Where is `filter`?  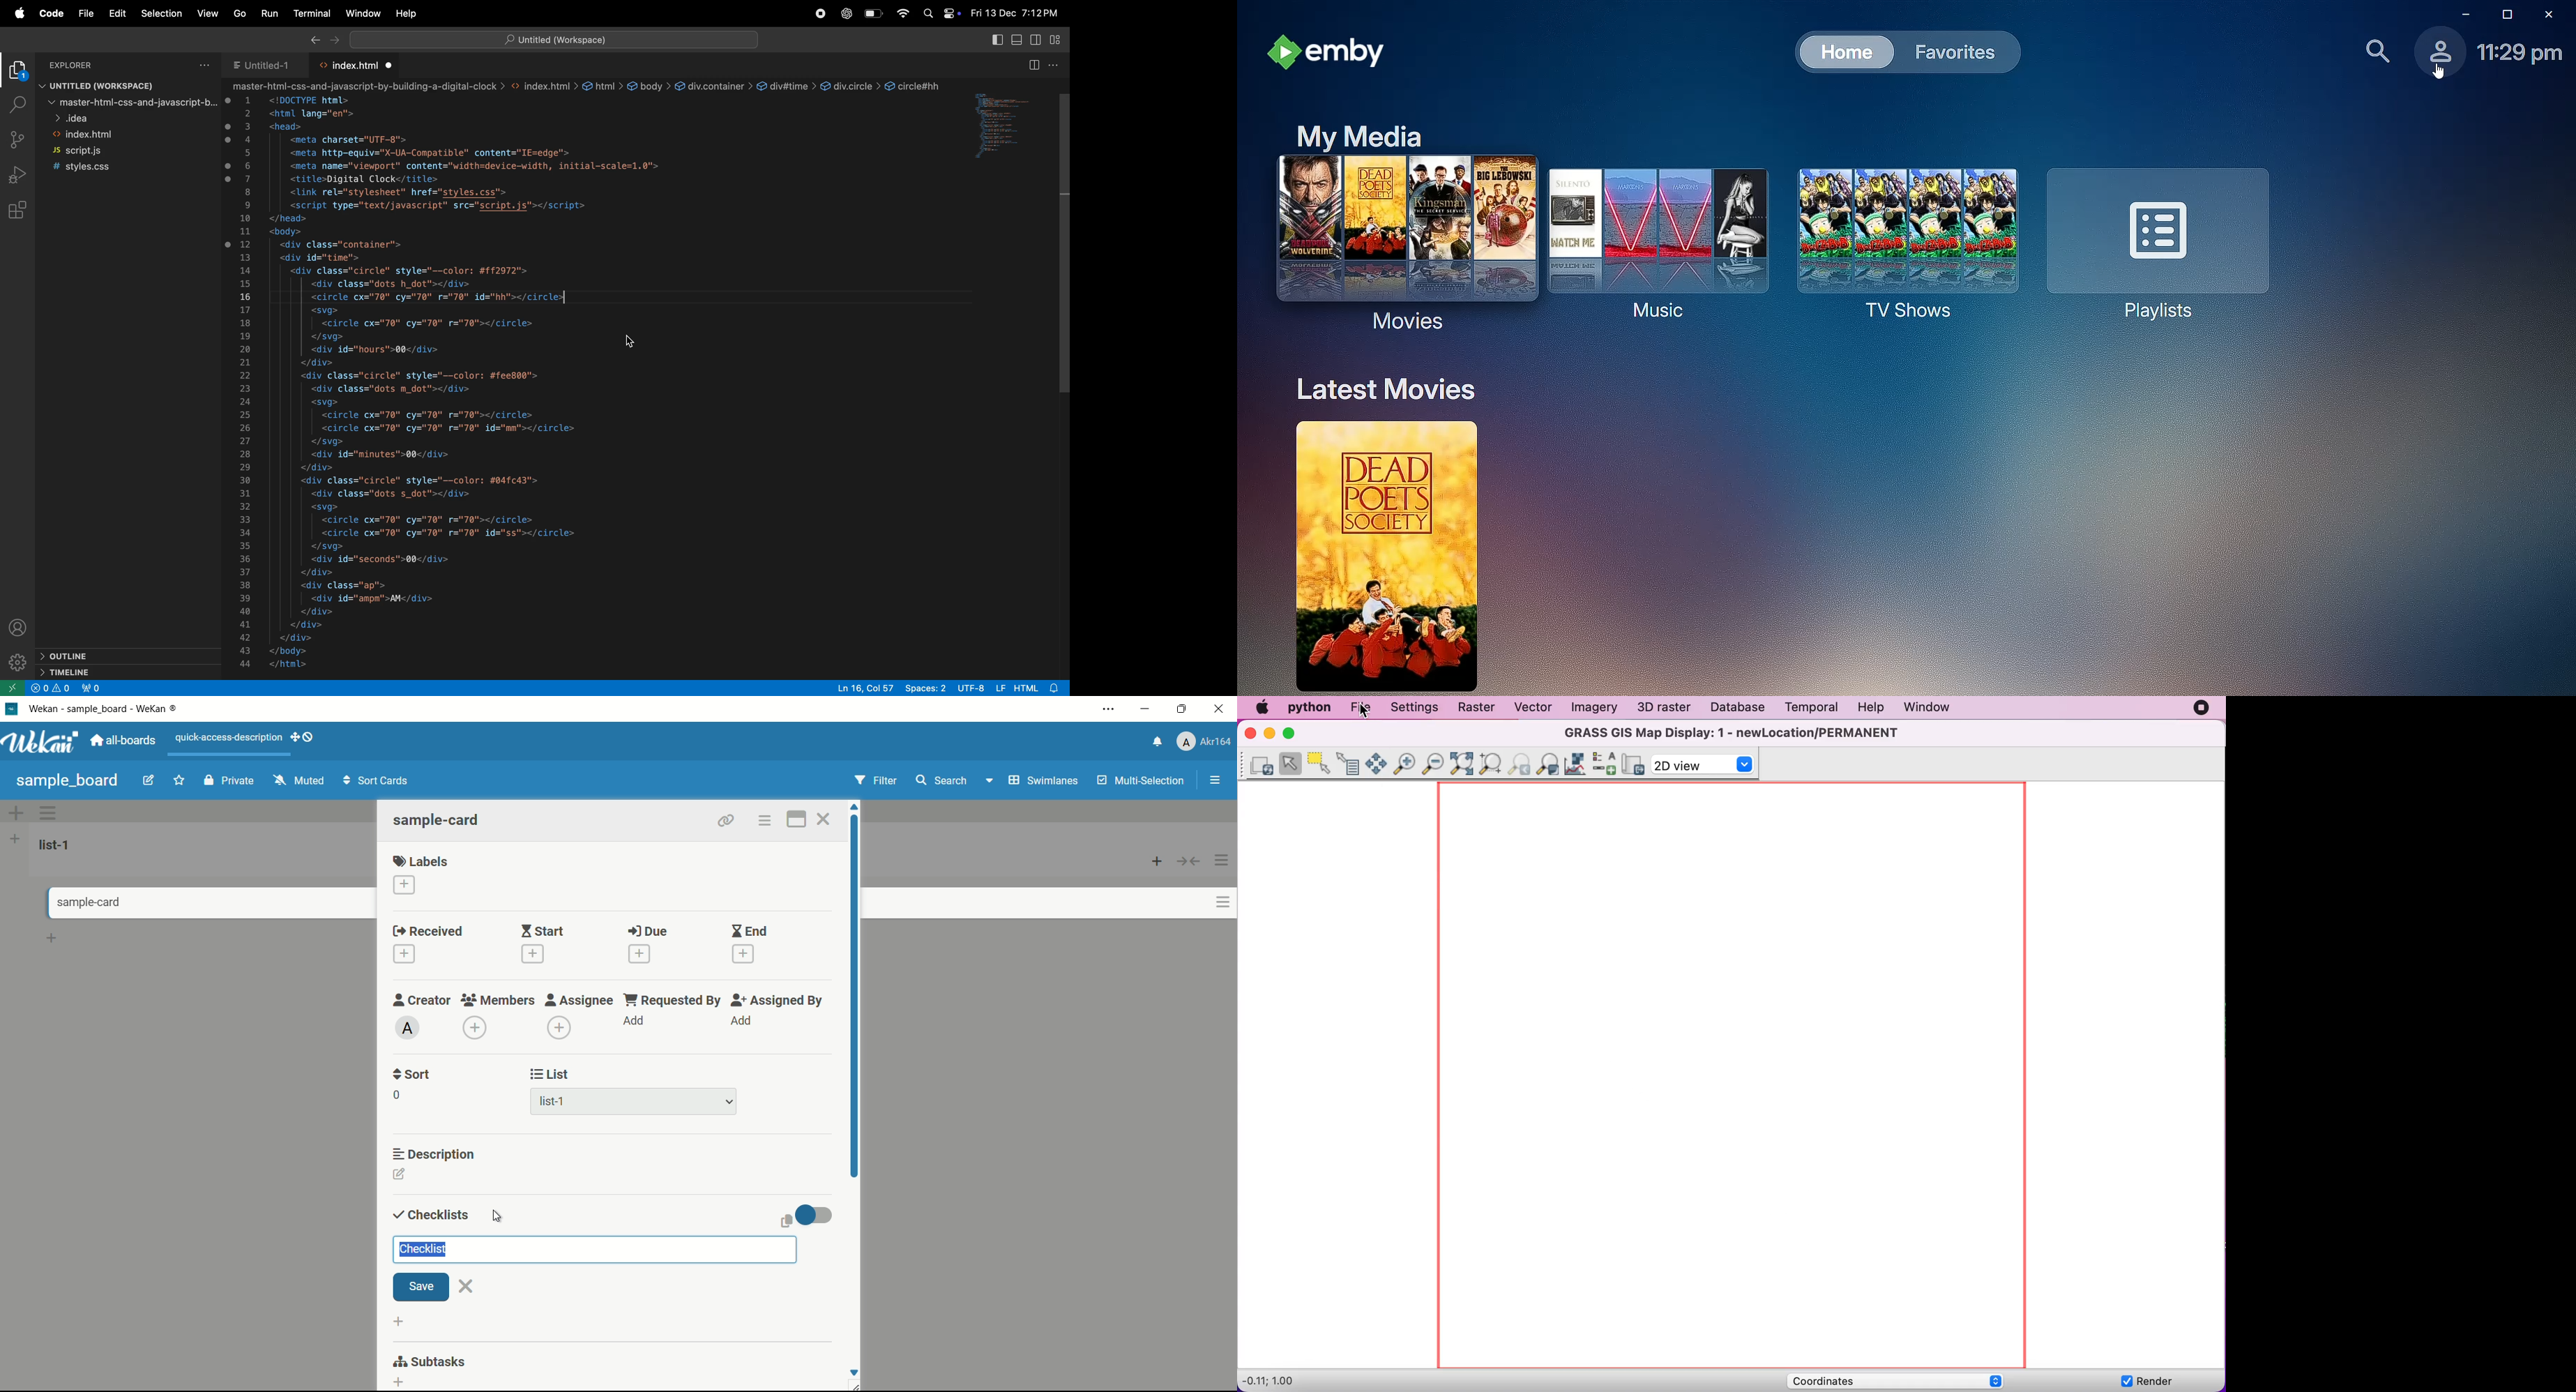 filter is located at coordinates (876, 781).